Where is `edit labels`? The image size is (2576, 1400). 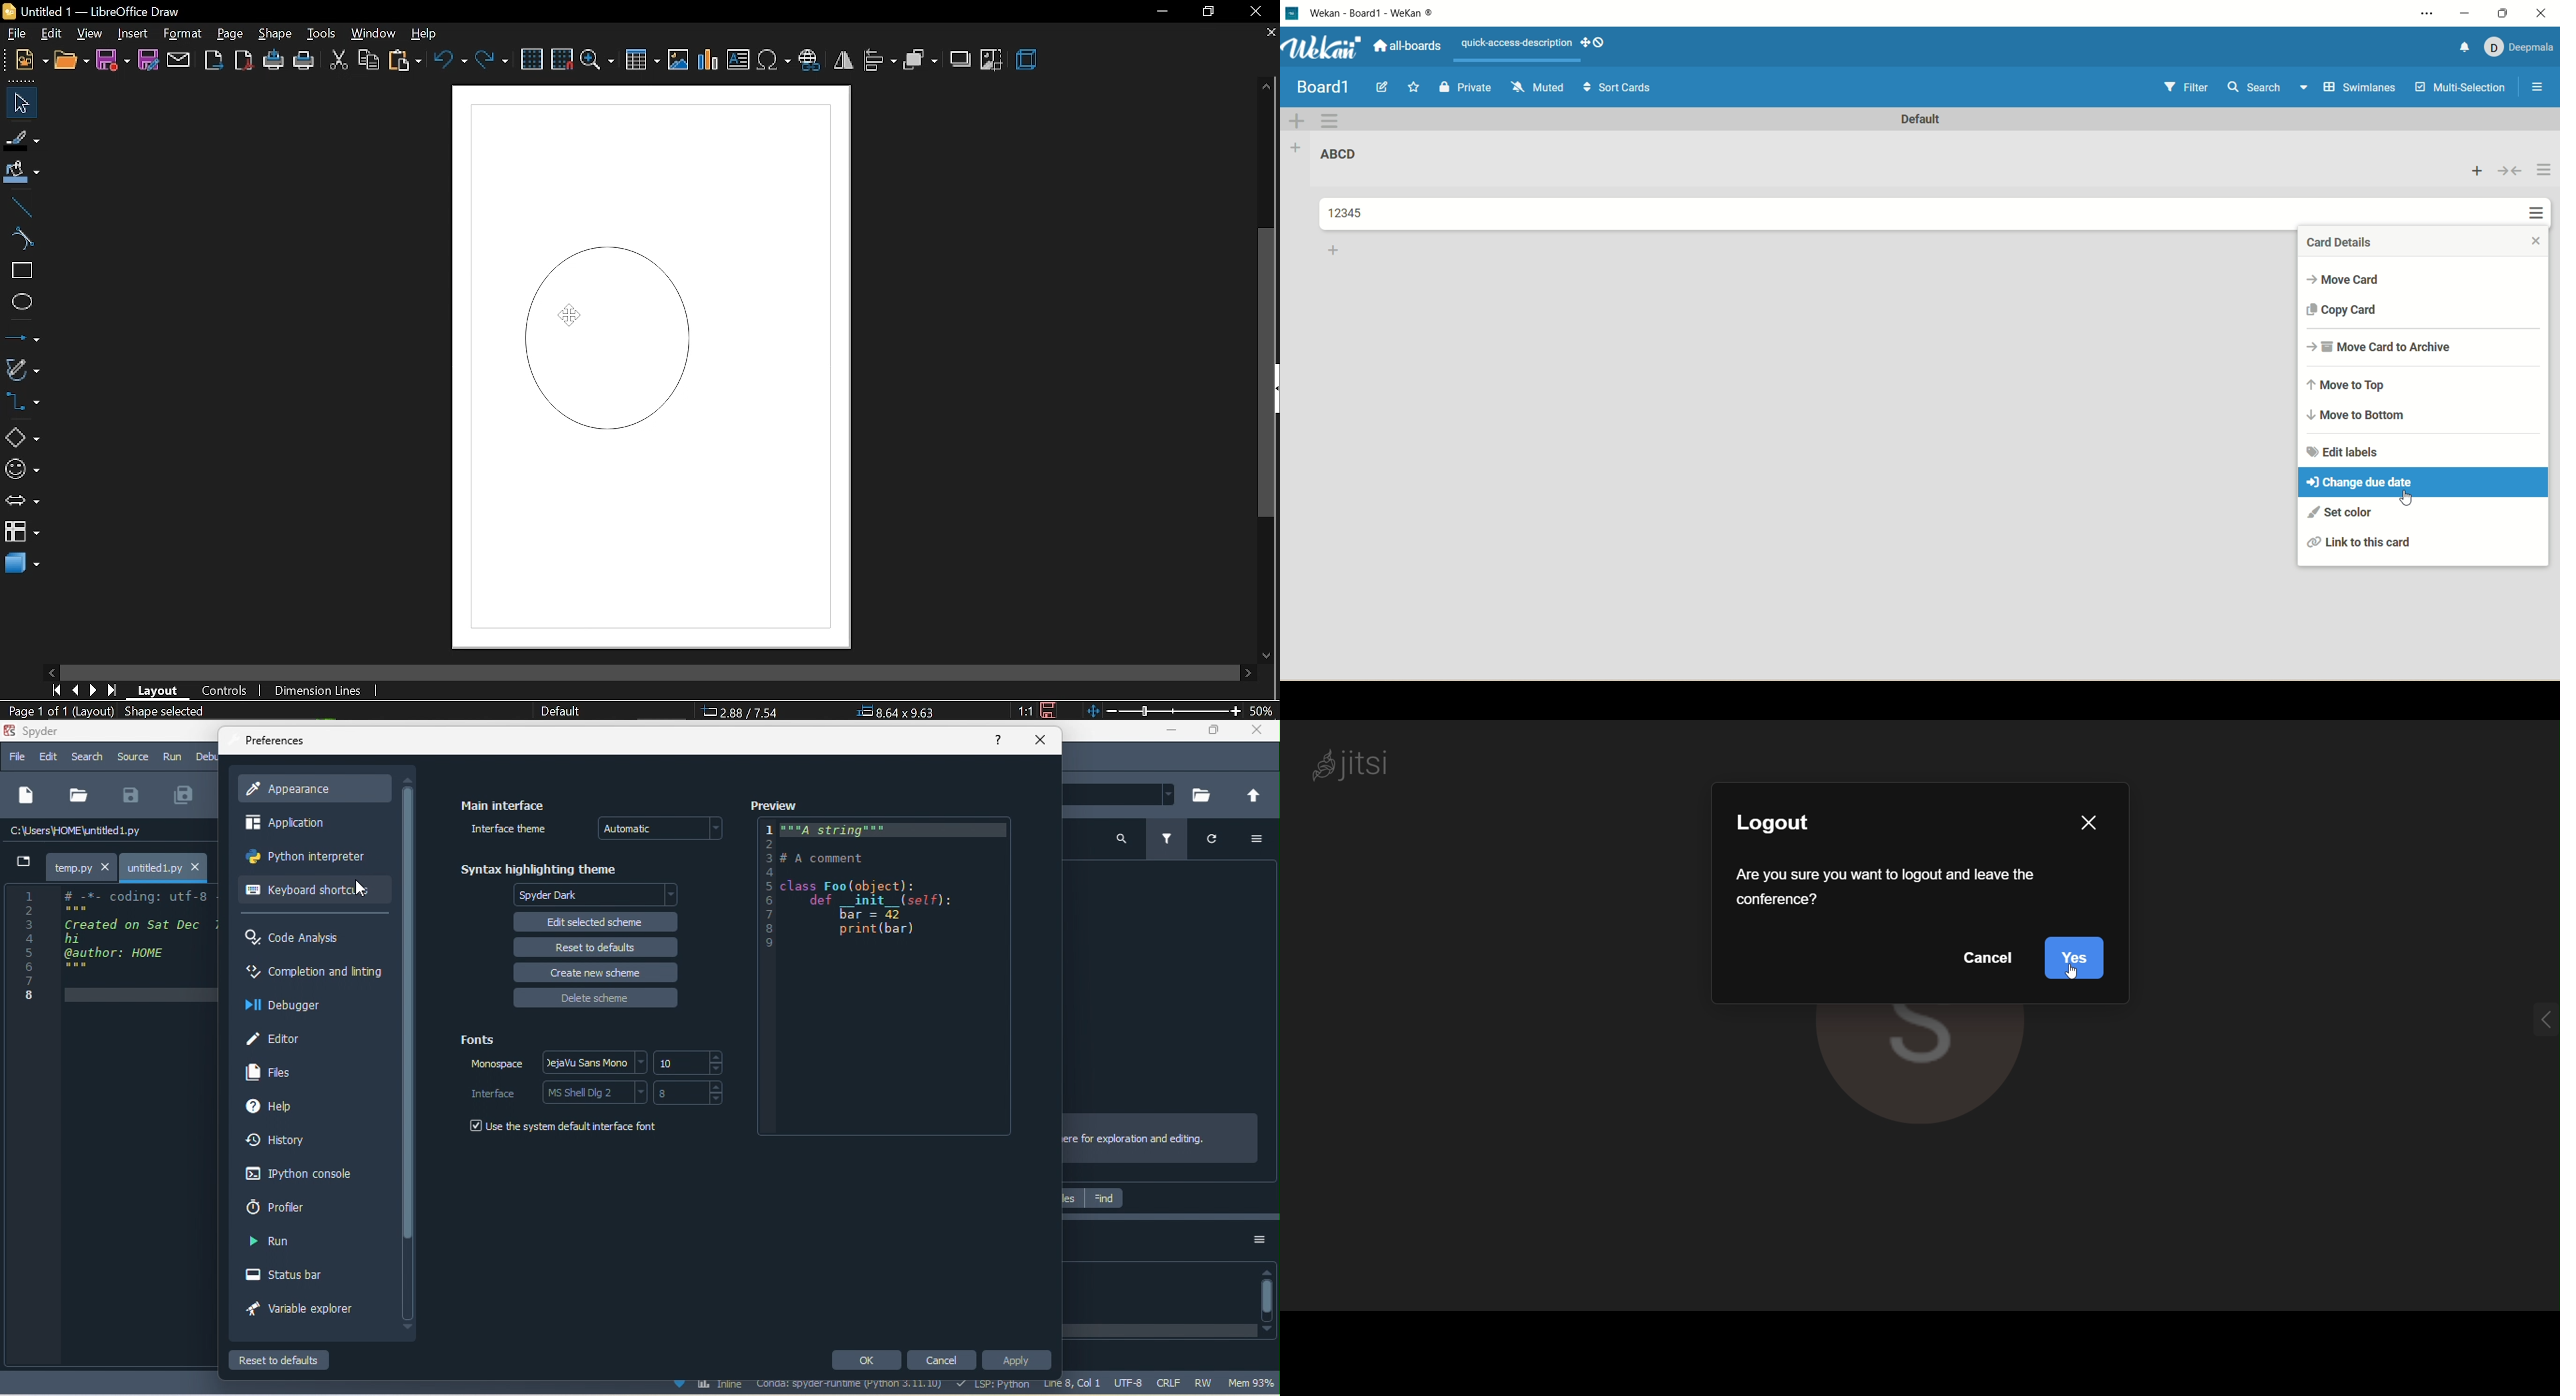
edit labels is located at coordinates (2343, 451).